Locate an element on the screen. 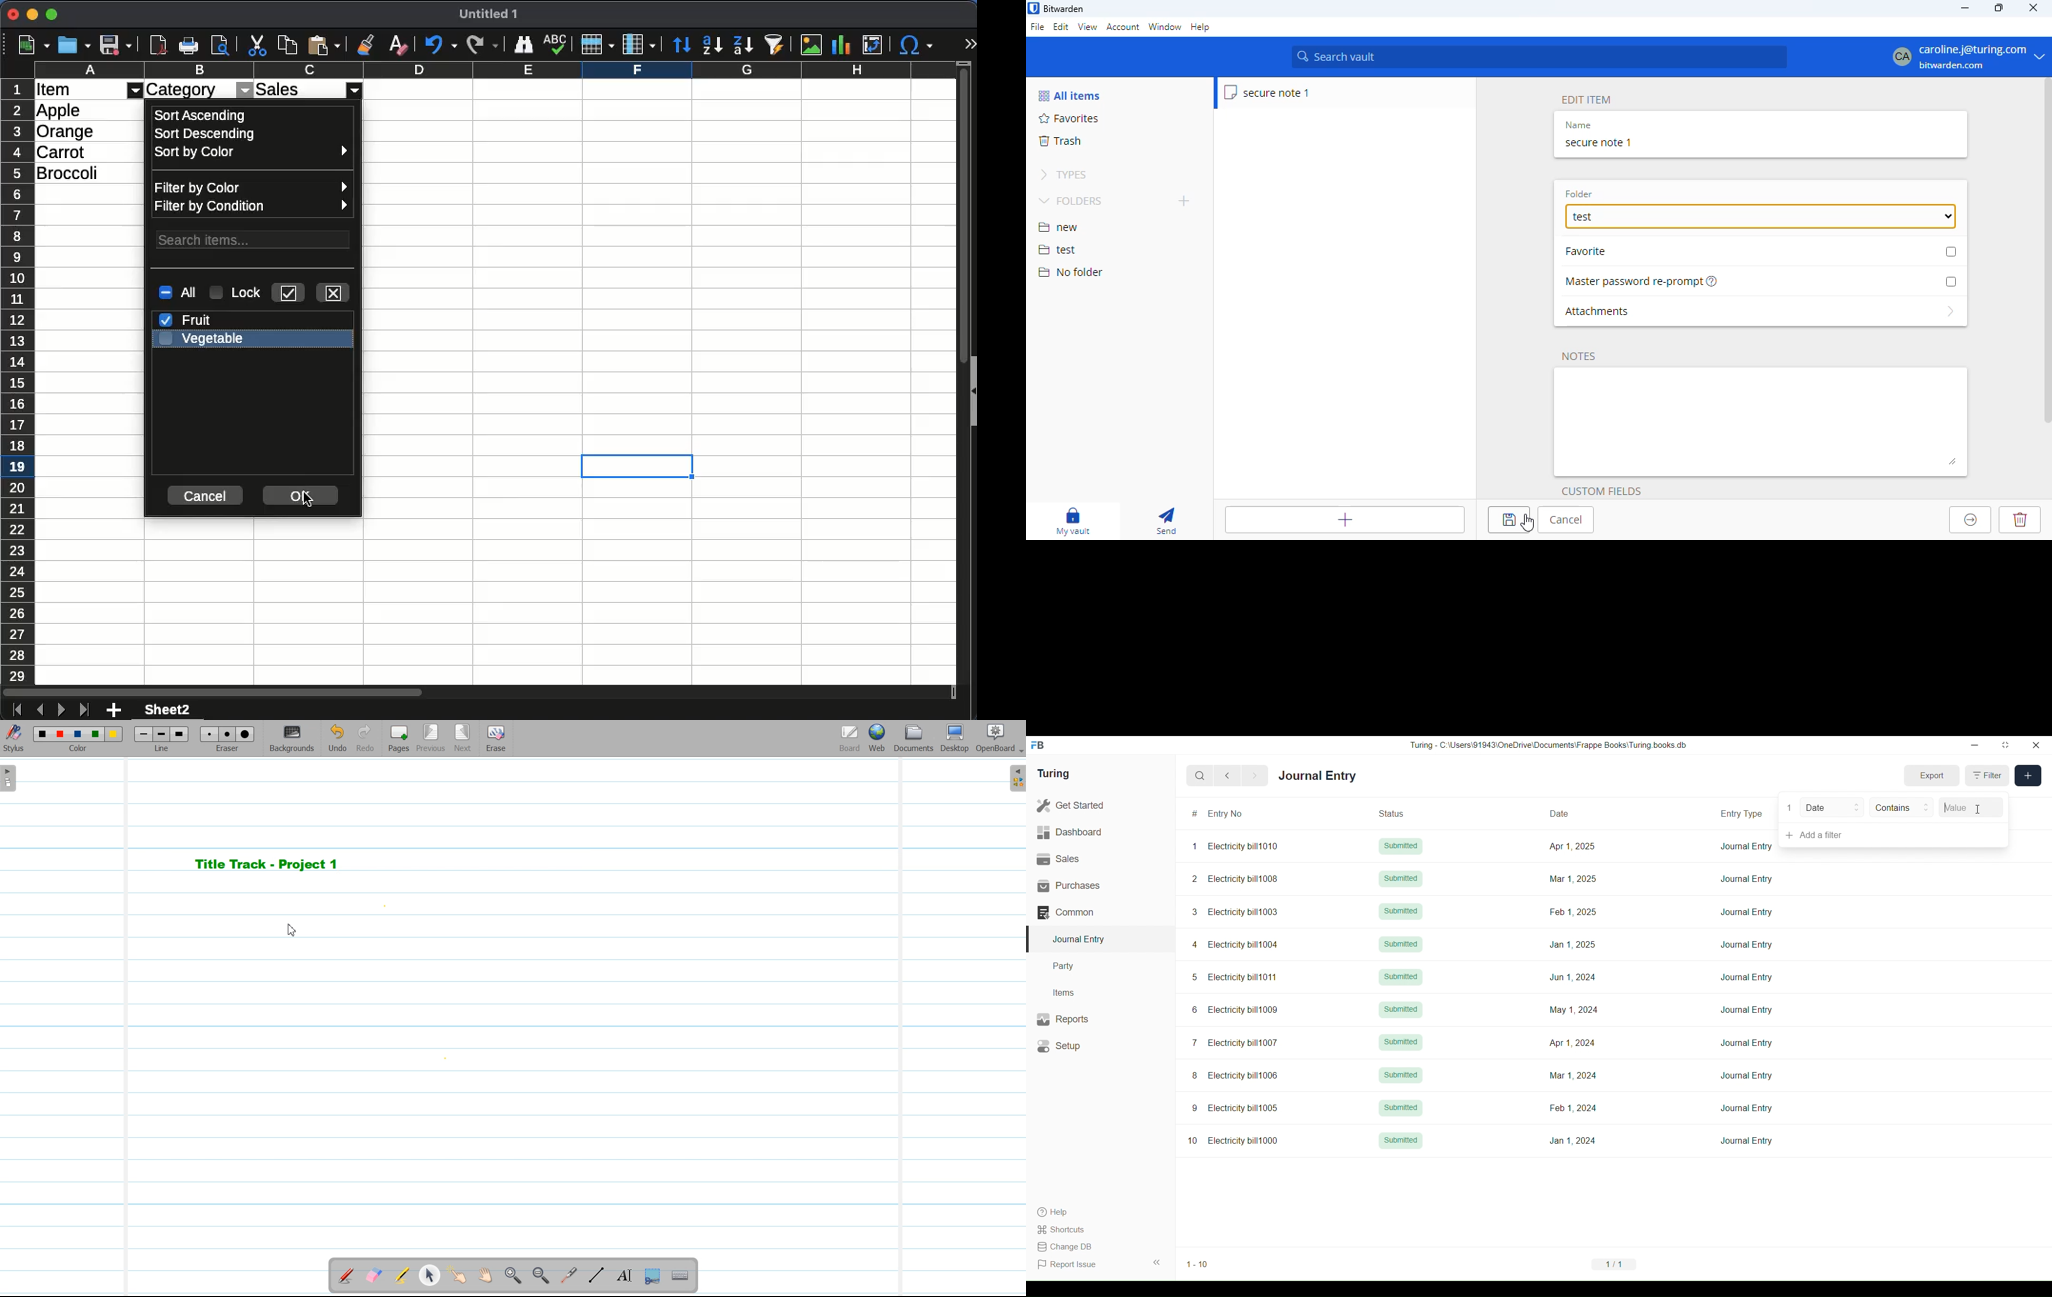 The width and height of the screenshot is (2072, 1316). Journal Entry is located at coordinates (1746, 1108).